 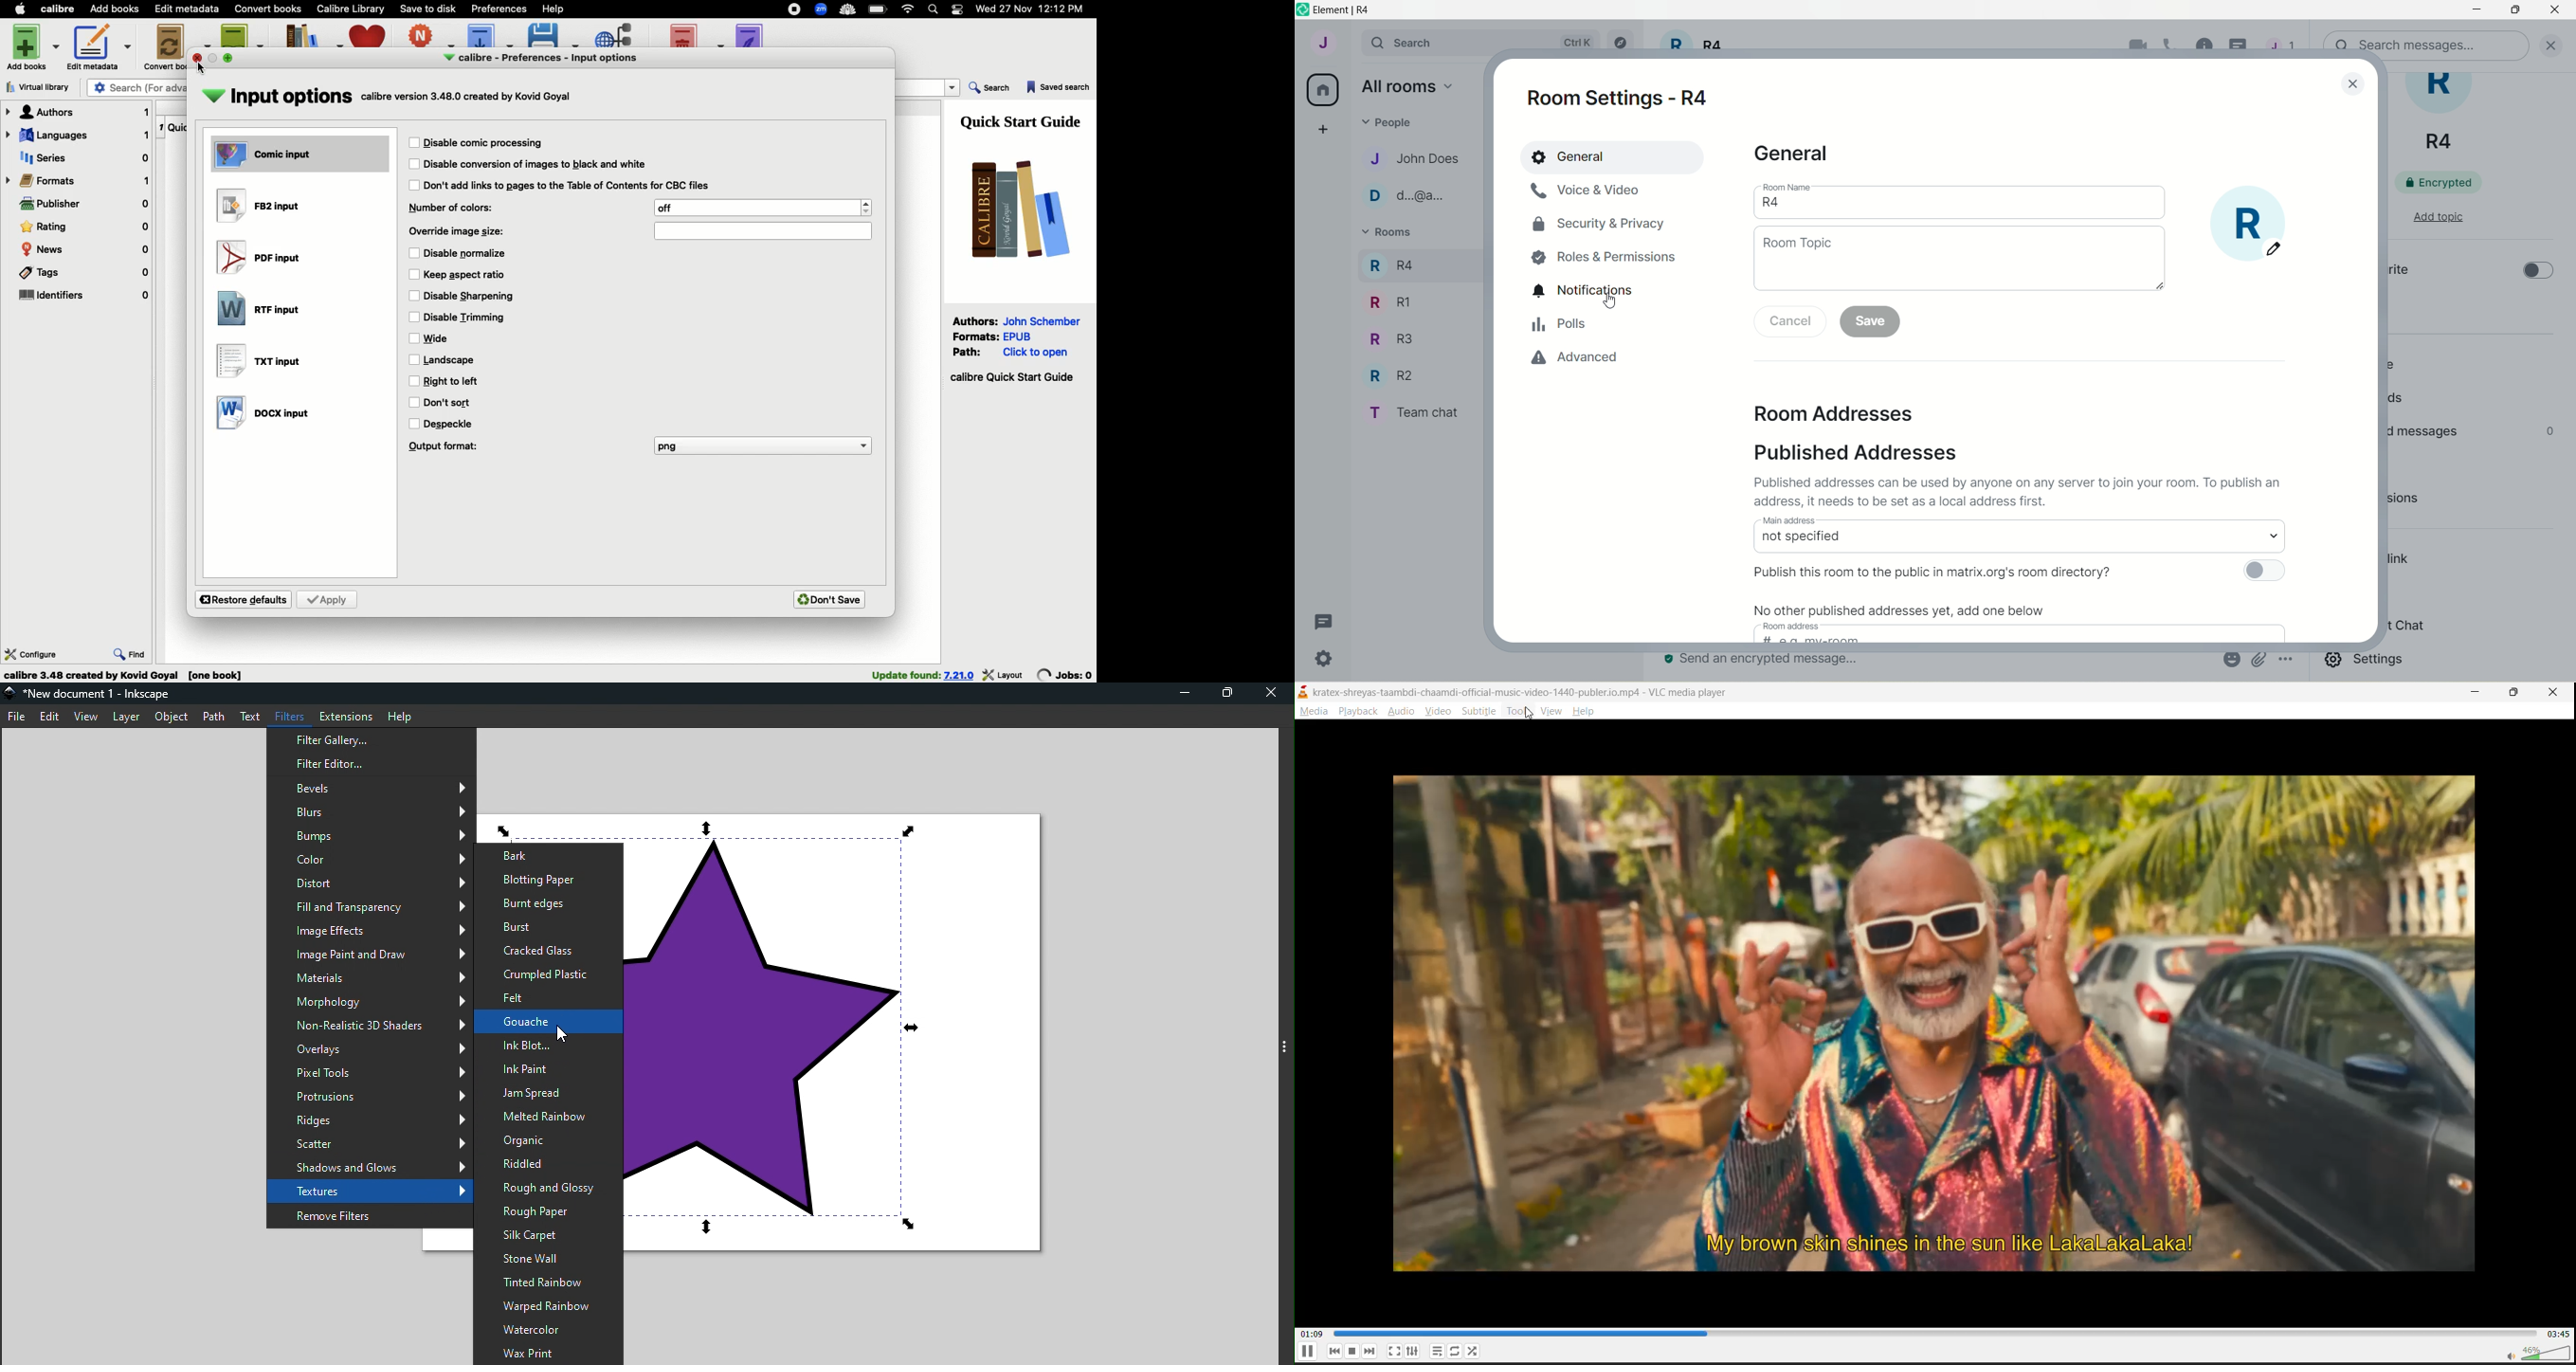 I want to click on No other published. addresses yet, add one below, so click(x=1970, y=622).